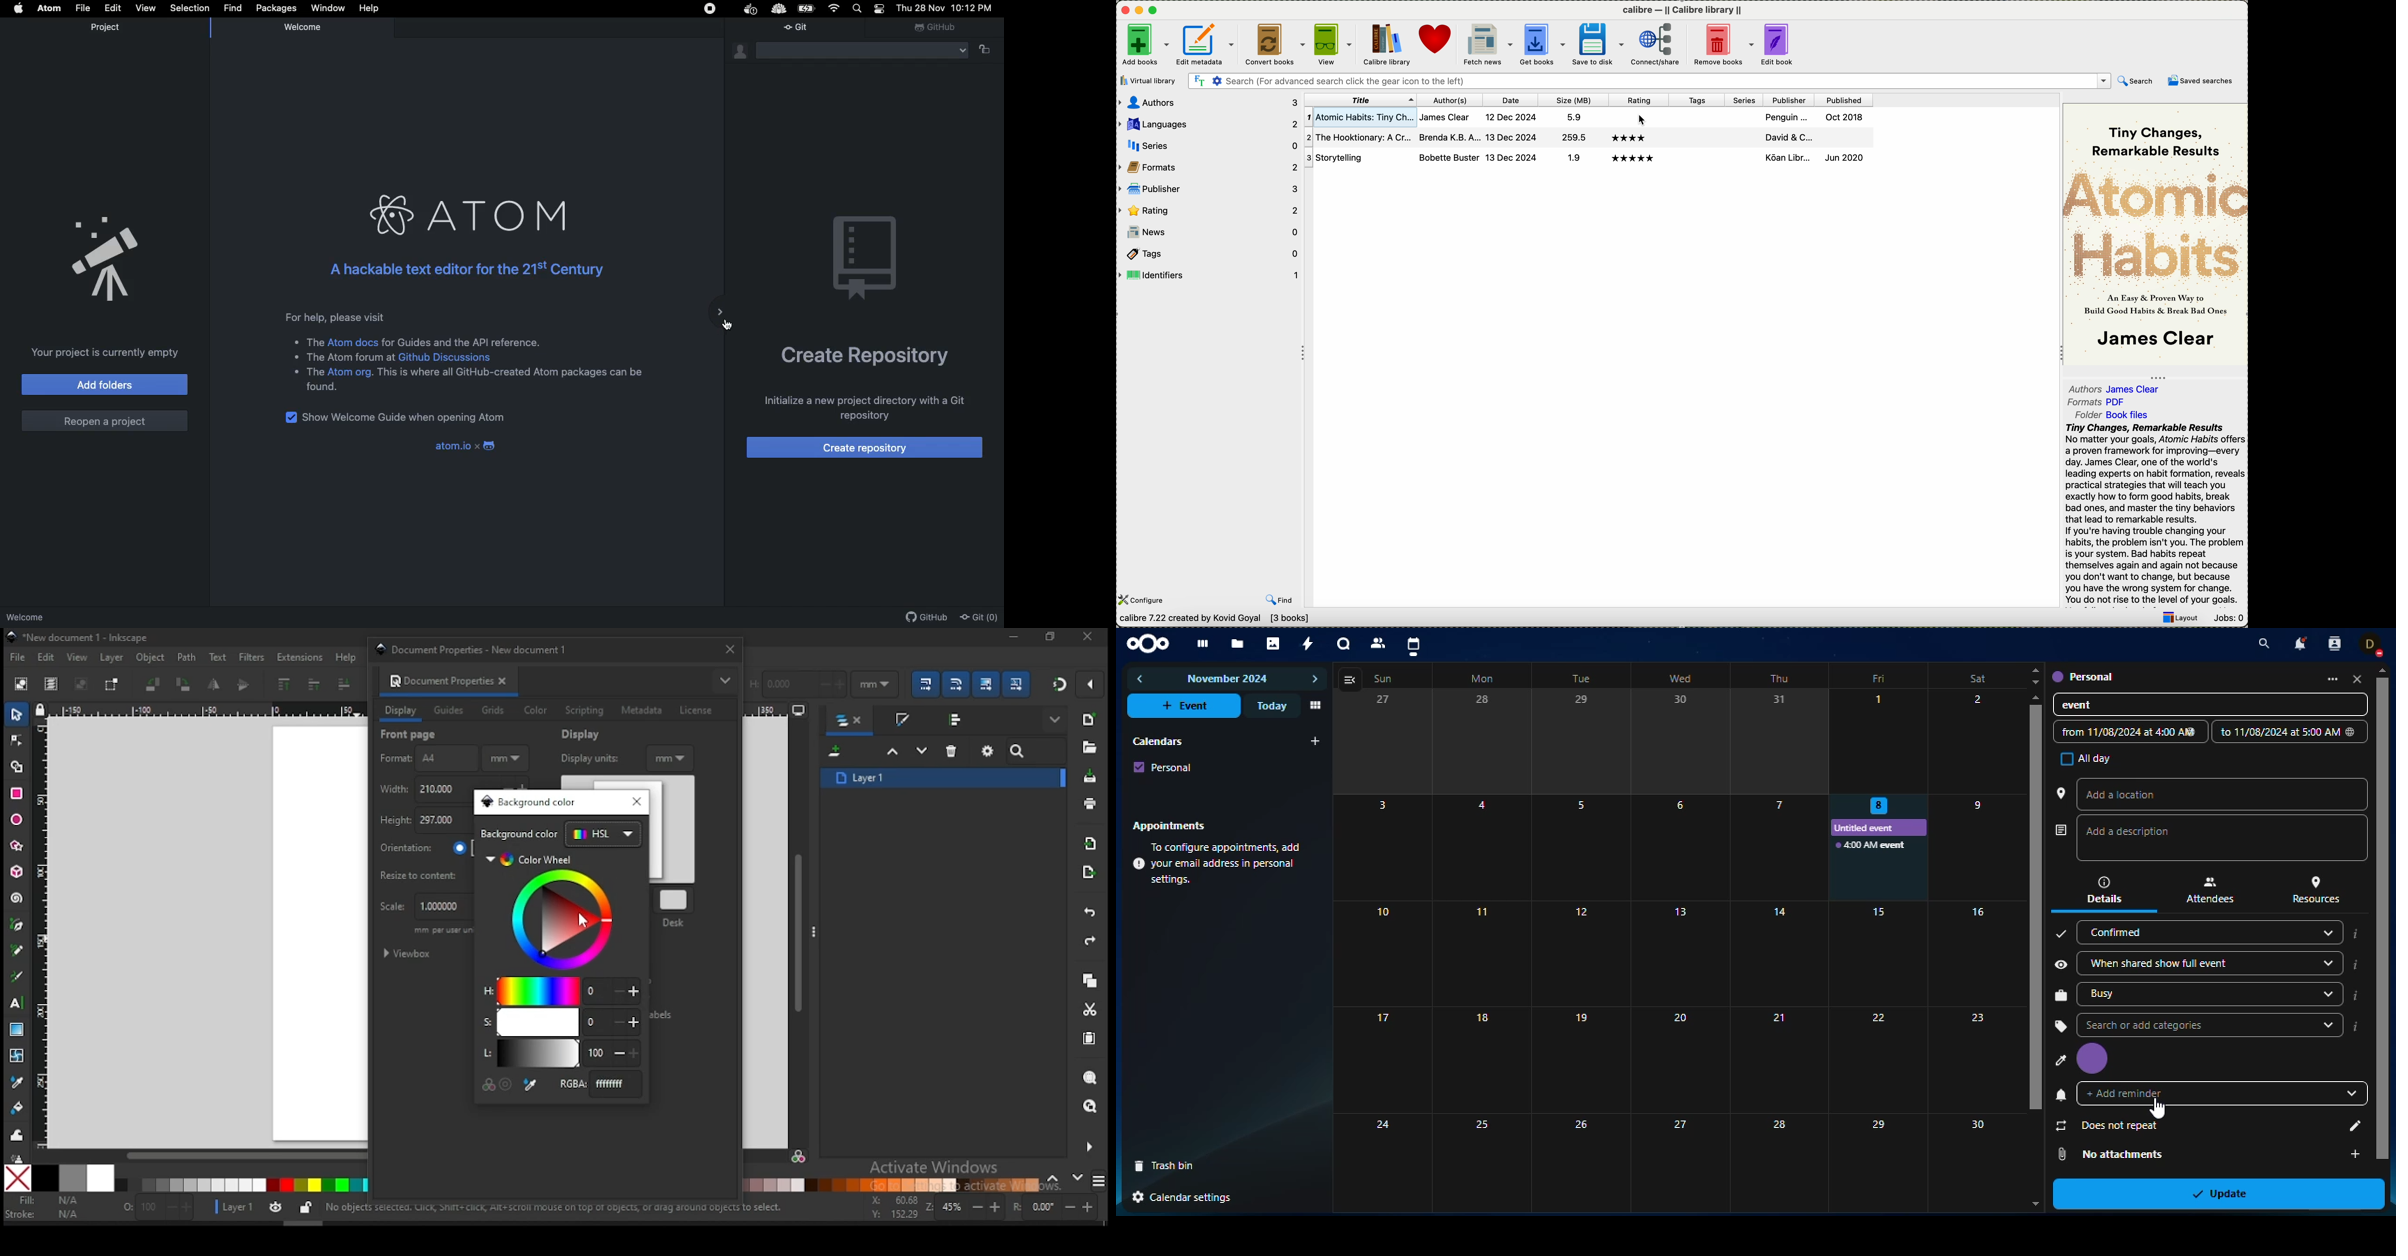  Describe the element at coordinates (1056, 1179) in the screenshot. I see `previous` at that location.